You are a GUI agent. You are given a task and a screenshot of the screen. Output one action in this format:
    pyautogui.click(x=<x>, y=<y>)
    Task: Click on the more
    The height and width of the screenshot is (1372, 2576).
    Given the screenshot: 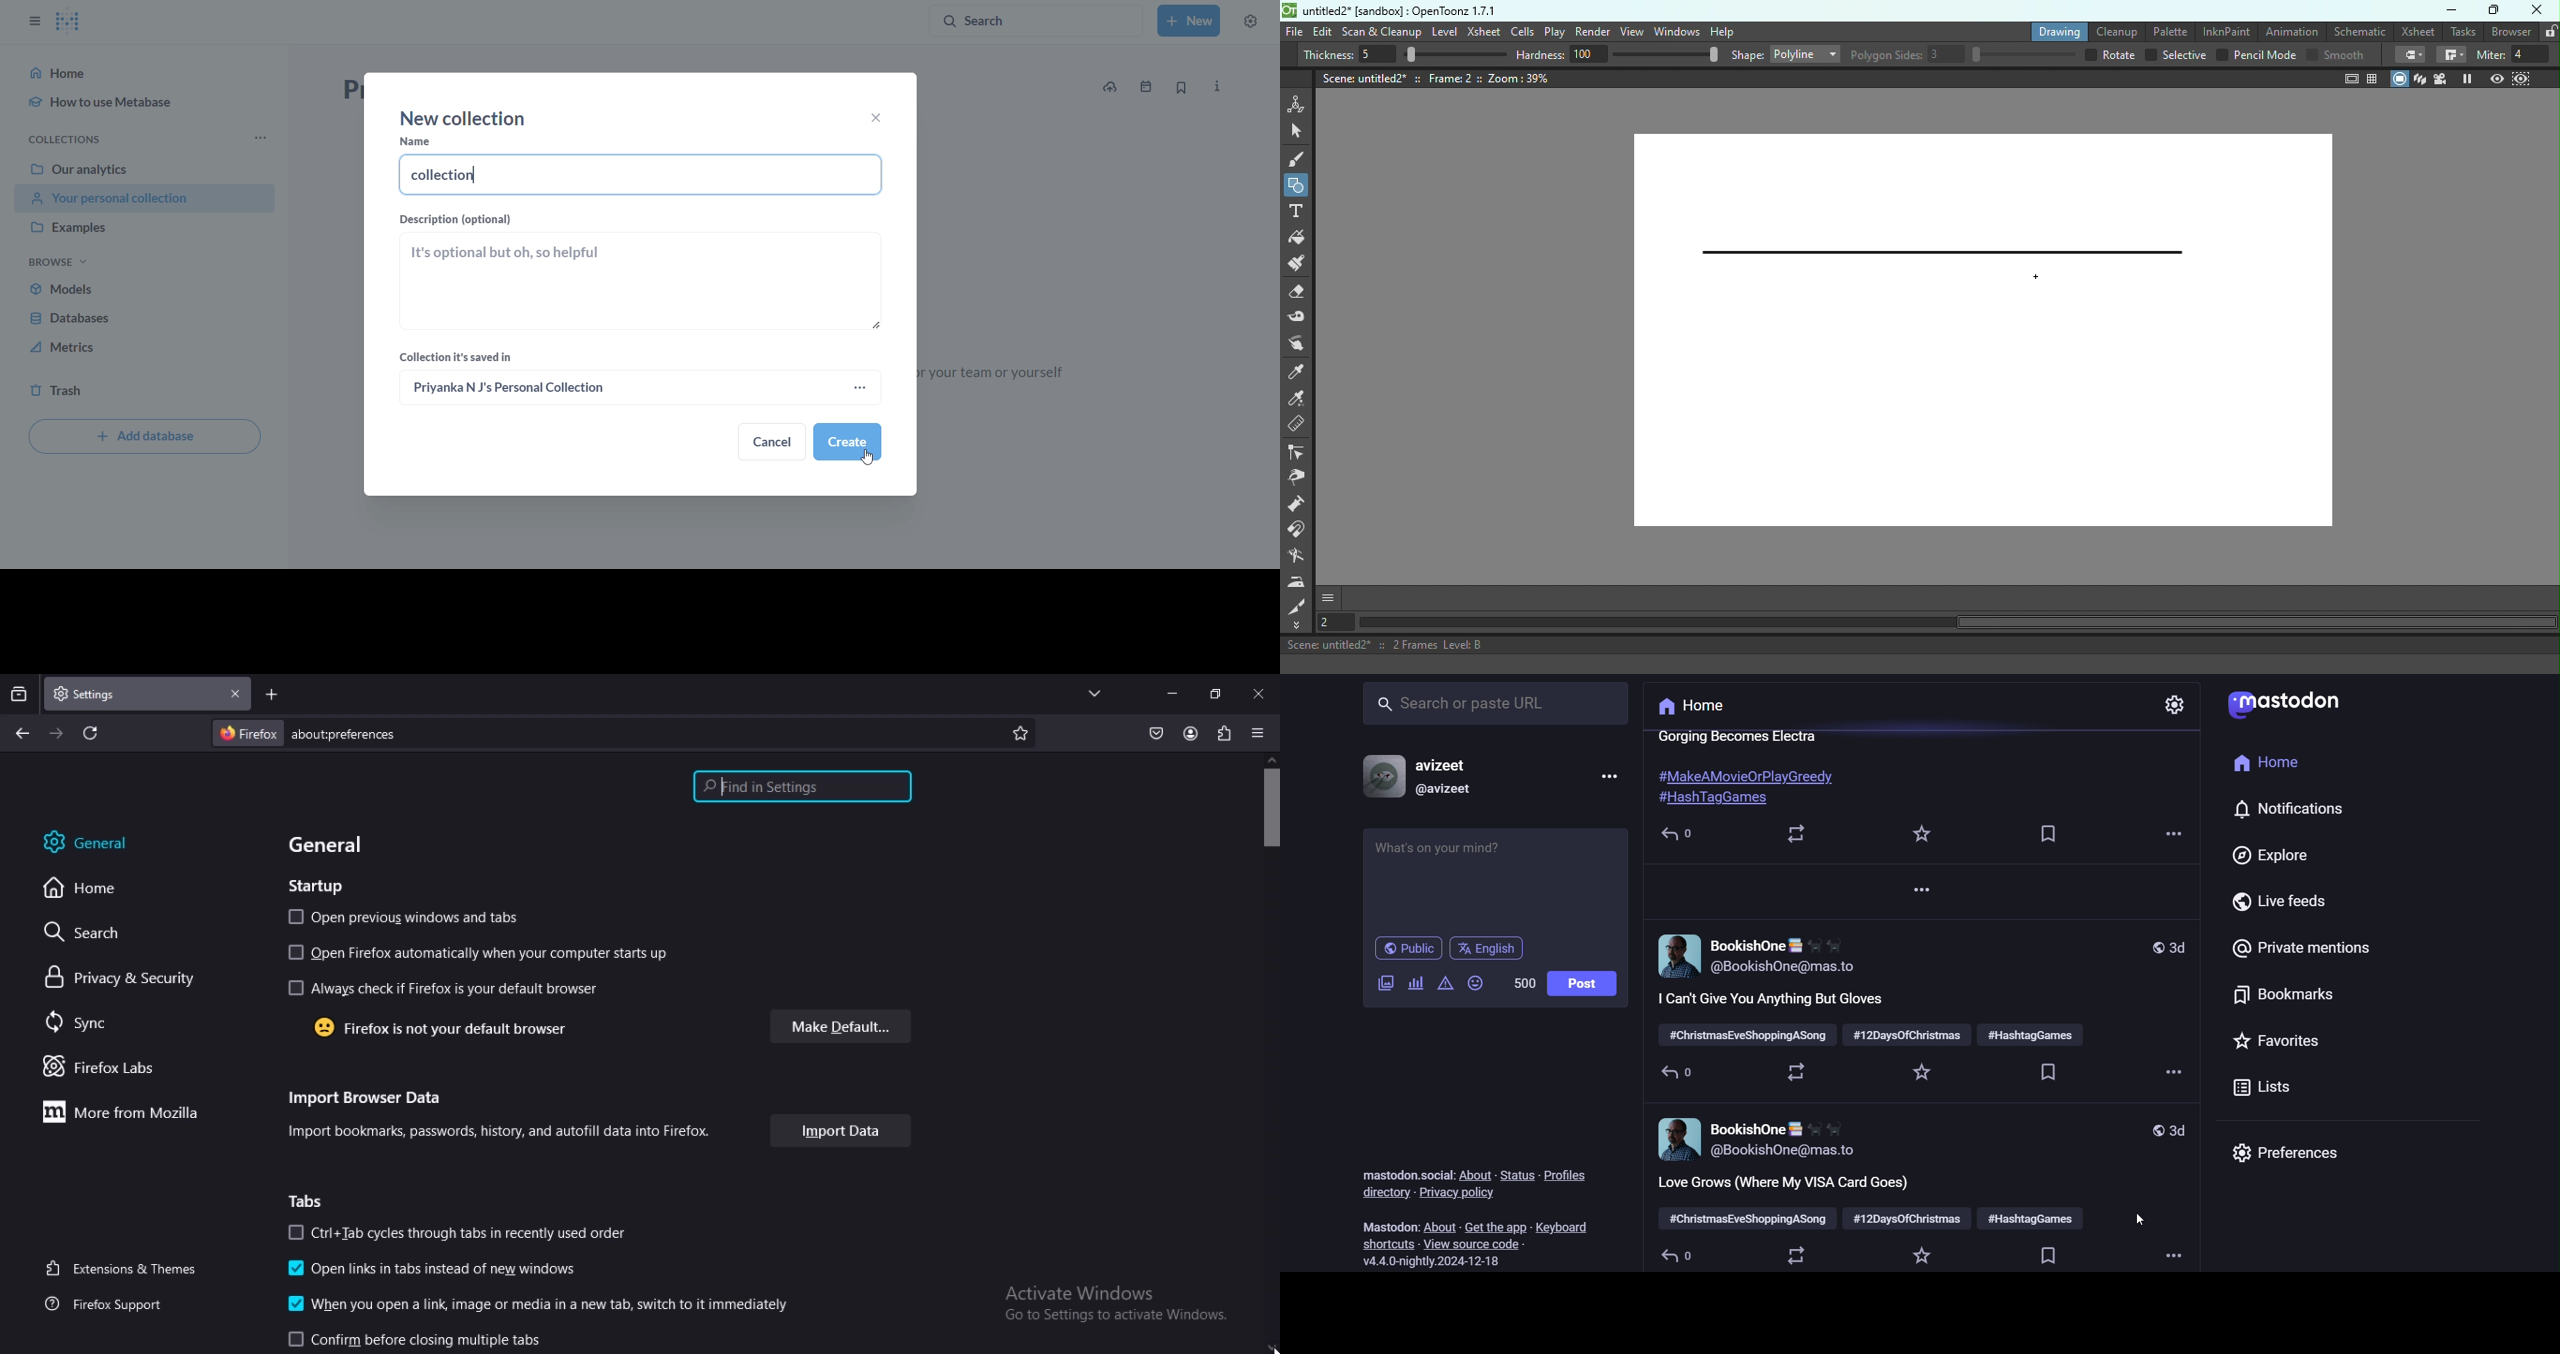 What is the action you would take?
    pyautogui.click(x=862, y=387)
    